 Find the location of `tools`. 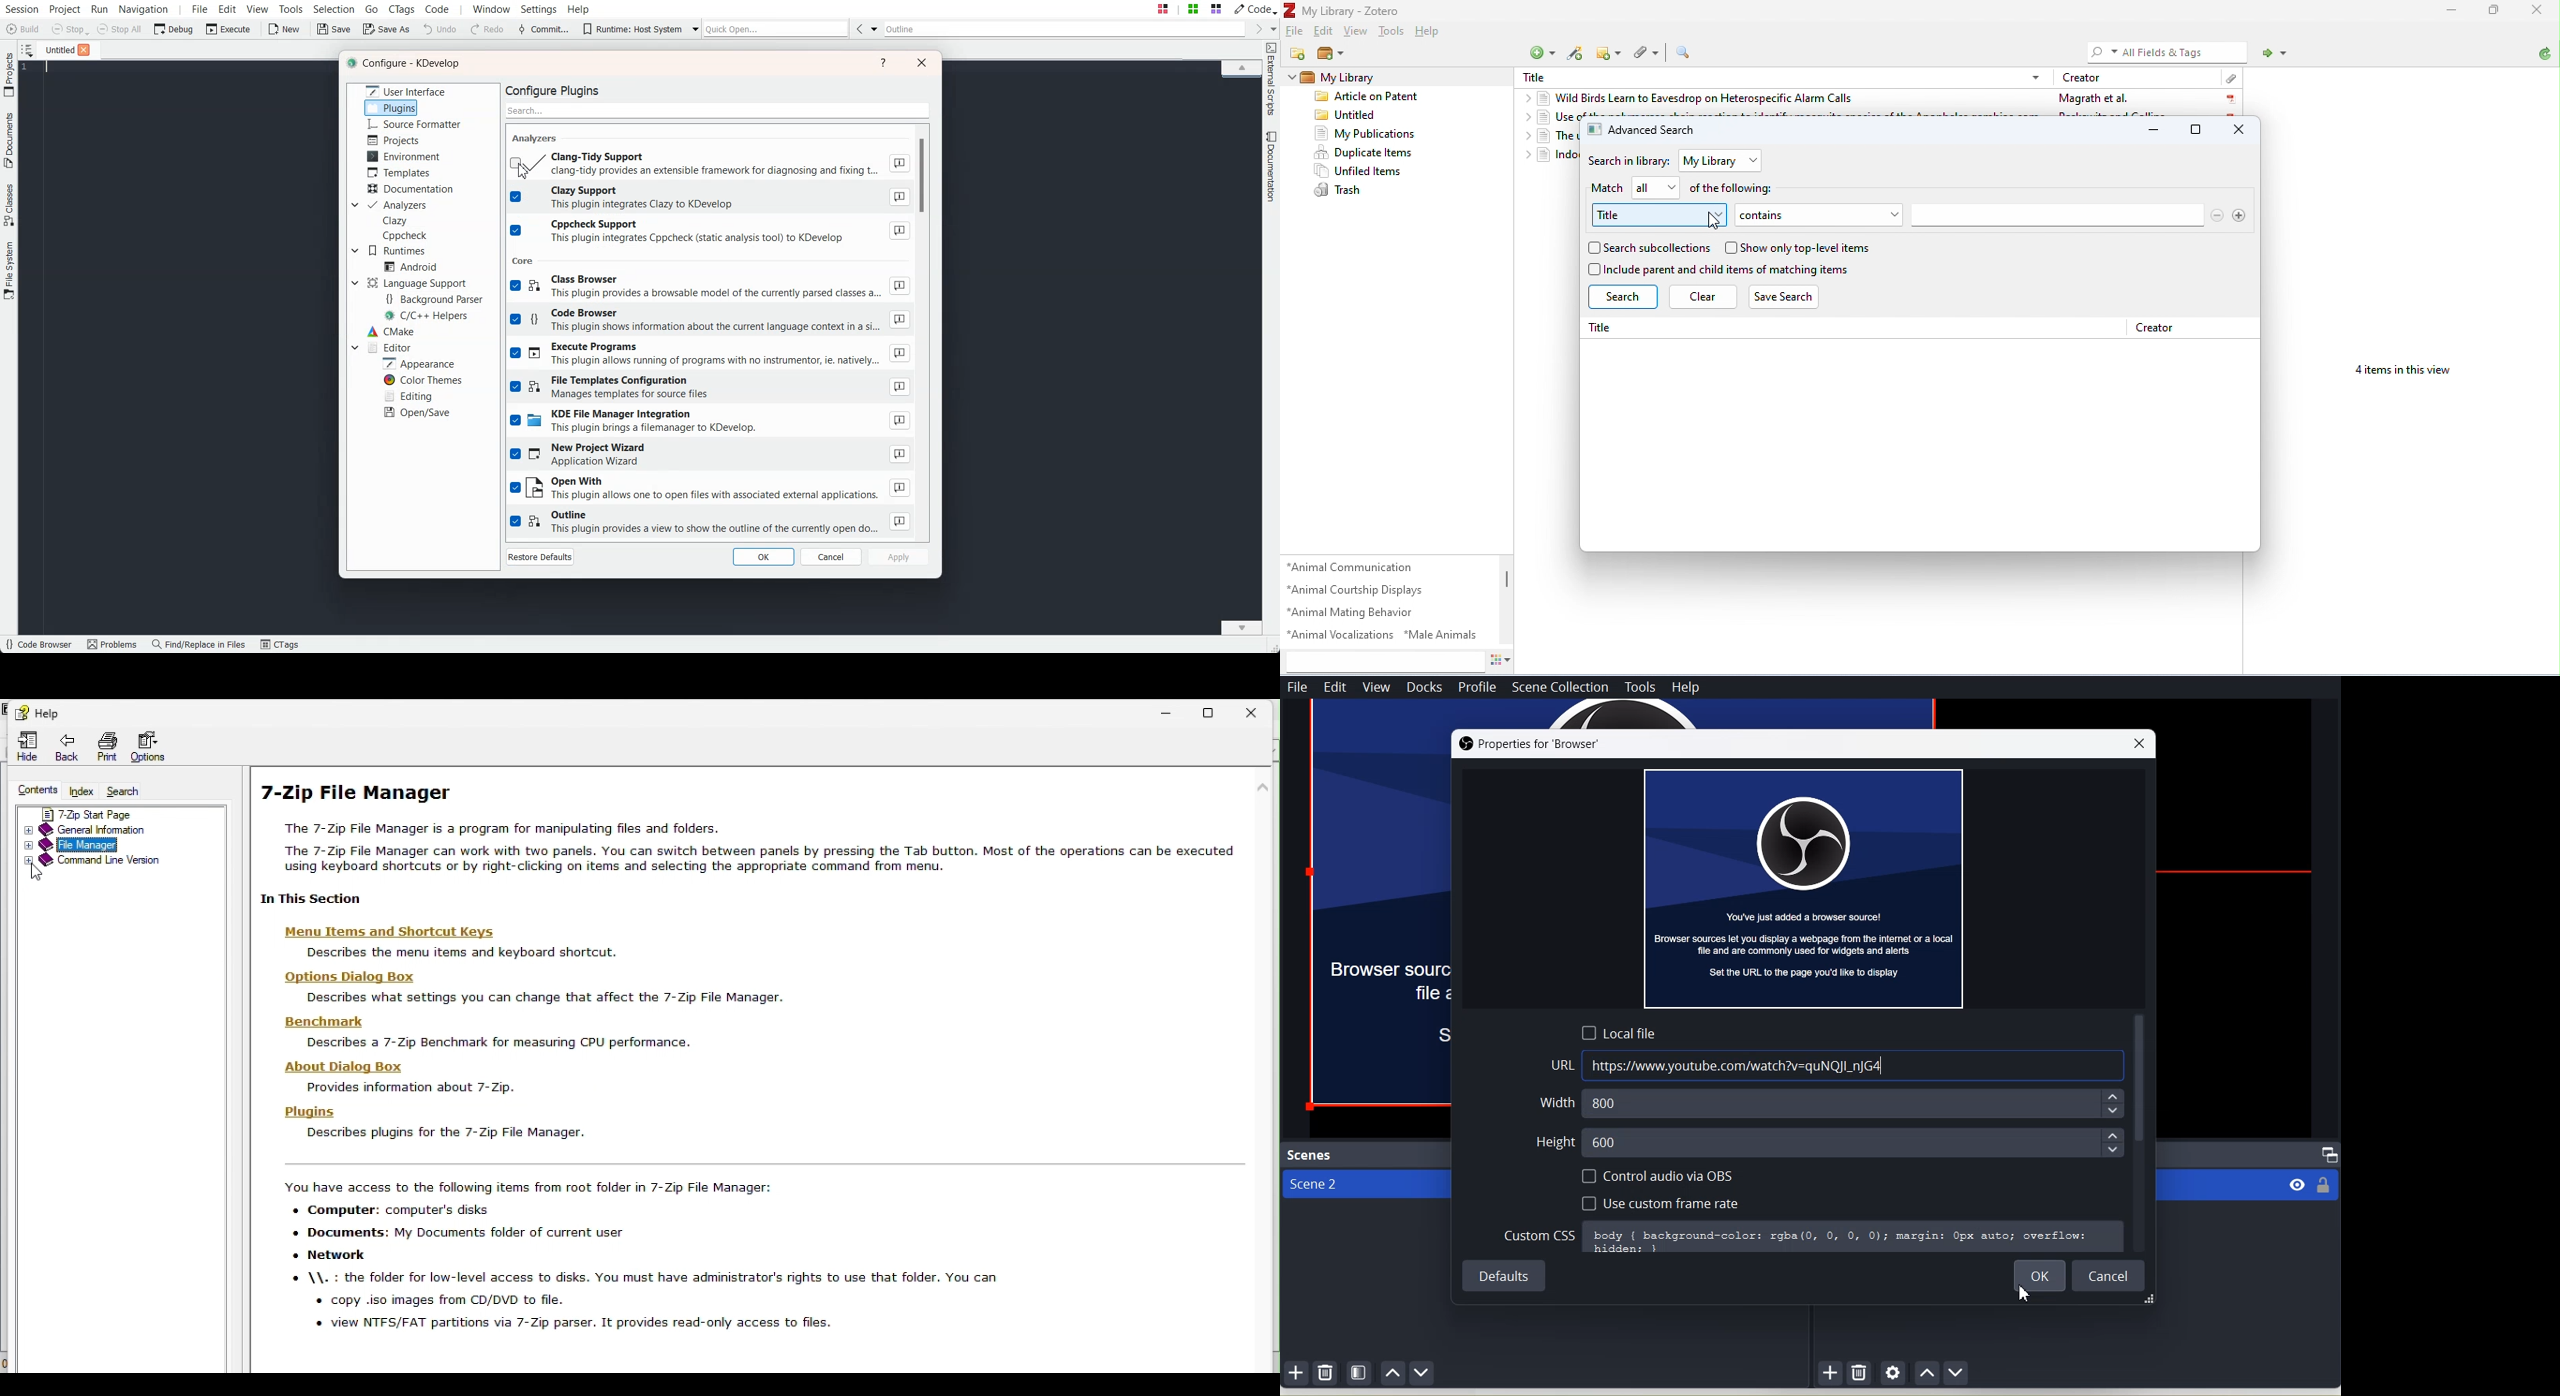

tools is located at coordinates (1394, 32).